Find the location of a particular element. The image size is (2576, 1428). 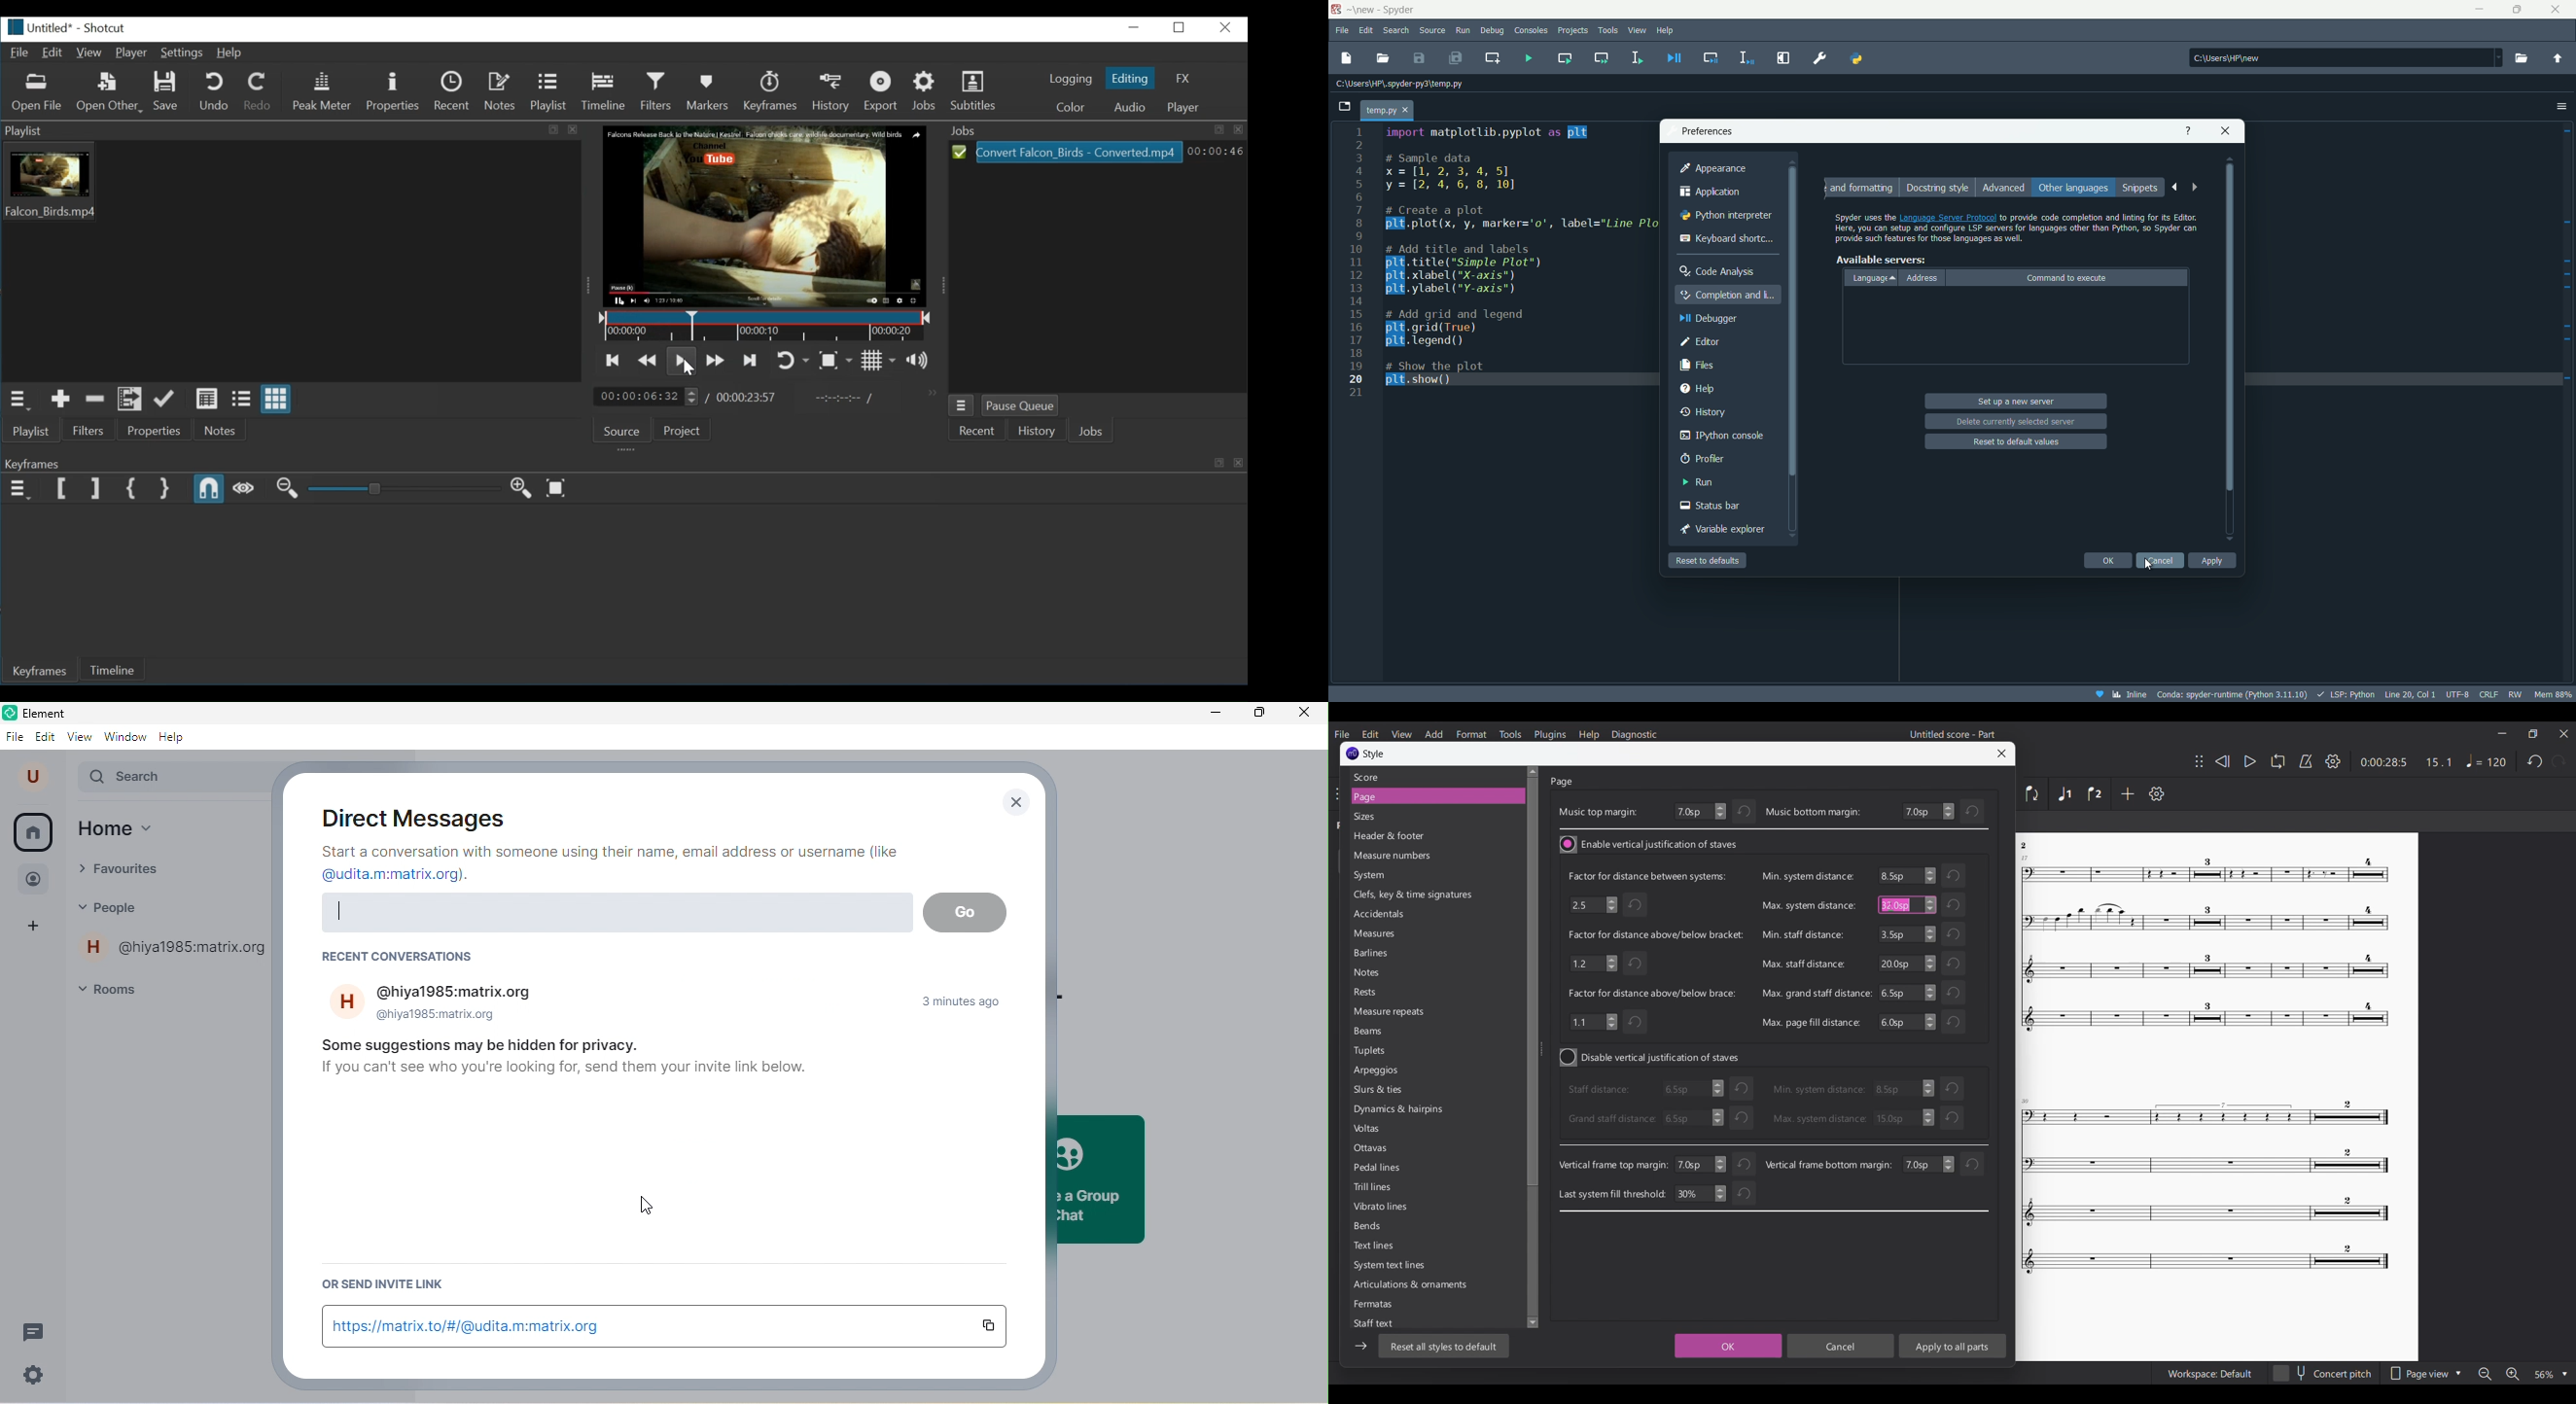

memory usage is located at coordinates (2556, 694).